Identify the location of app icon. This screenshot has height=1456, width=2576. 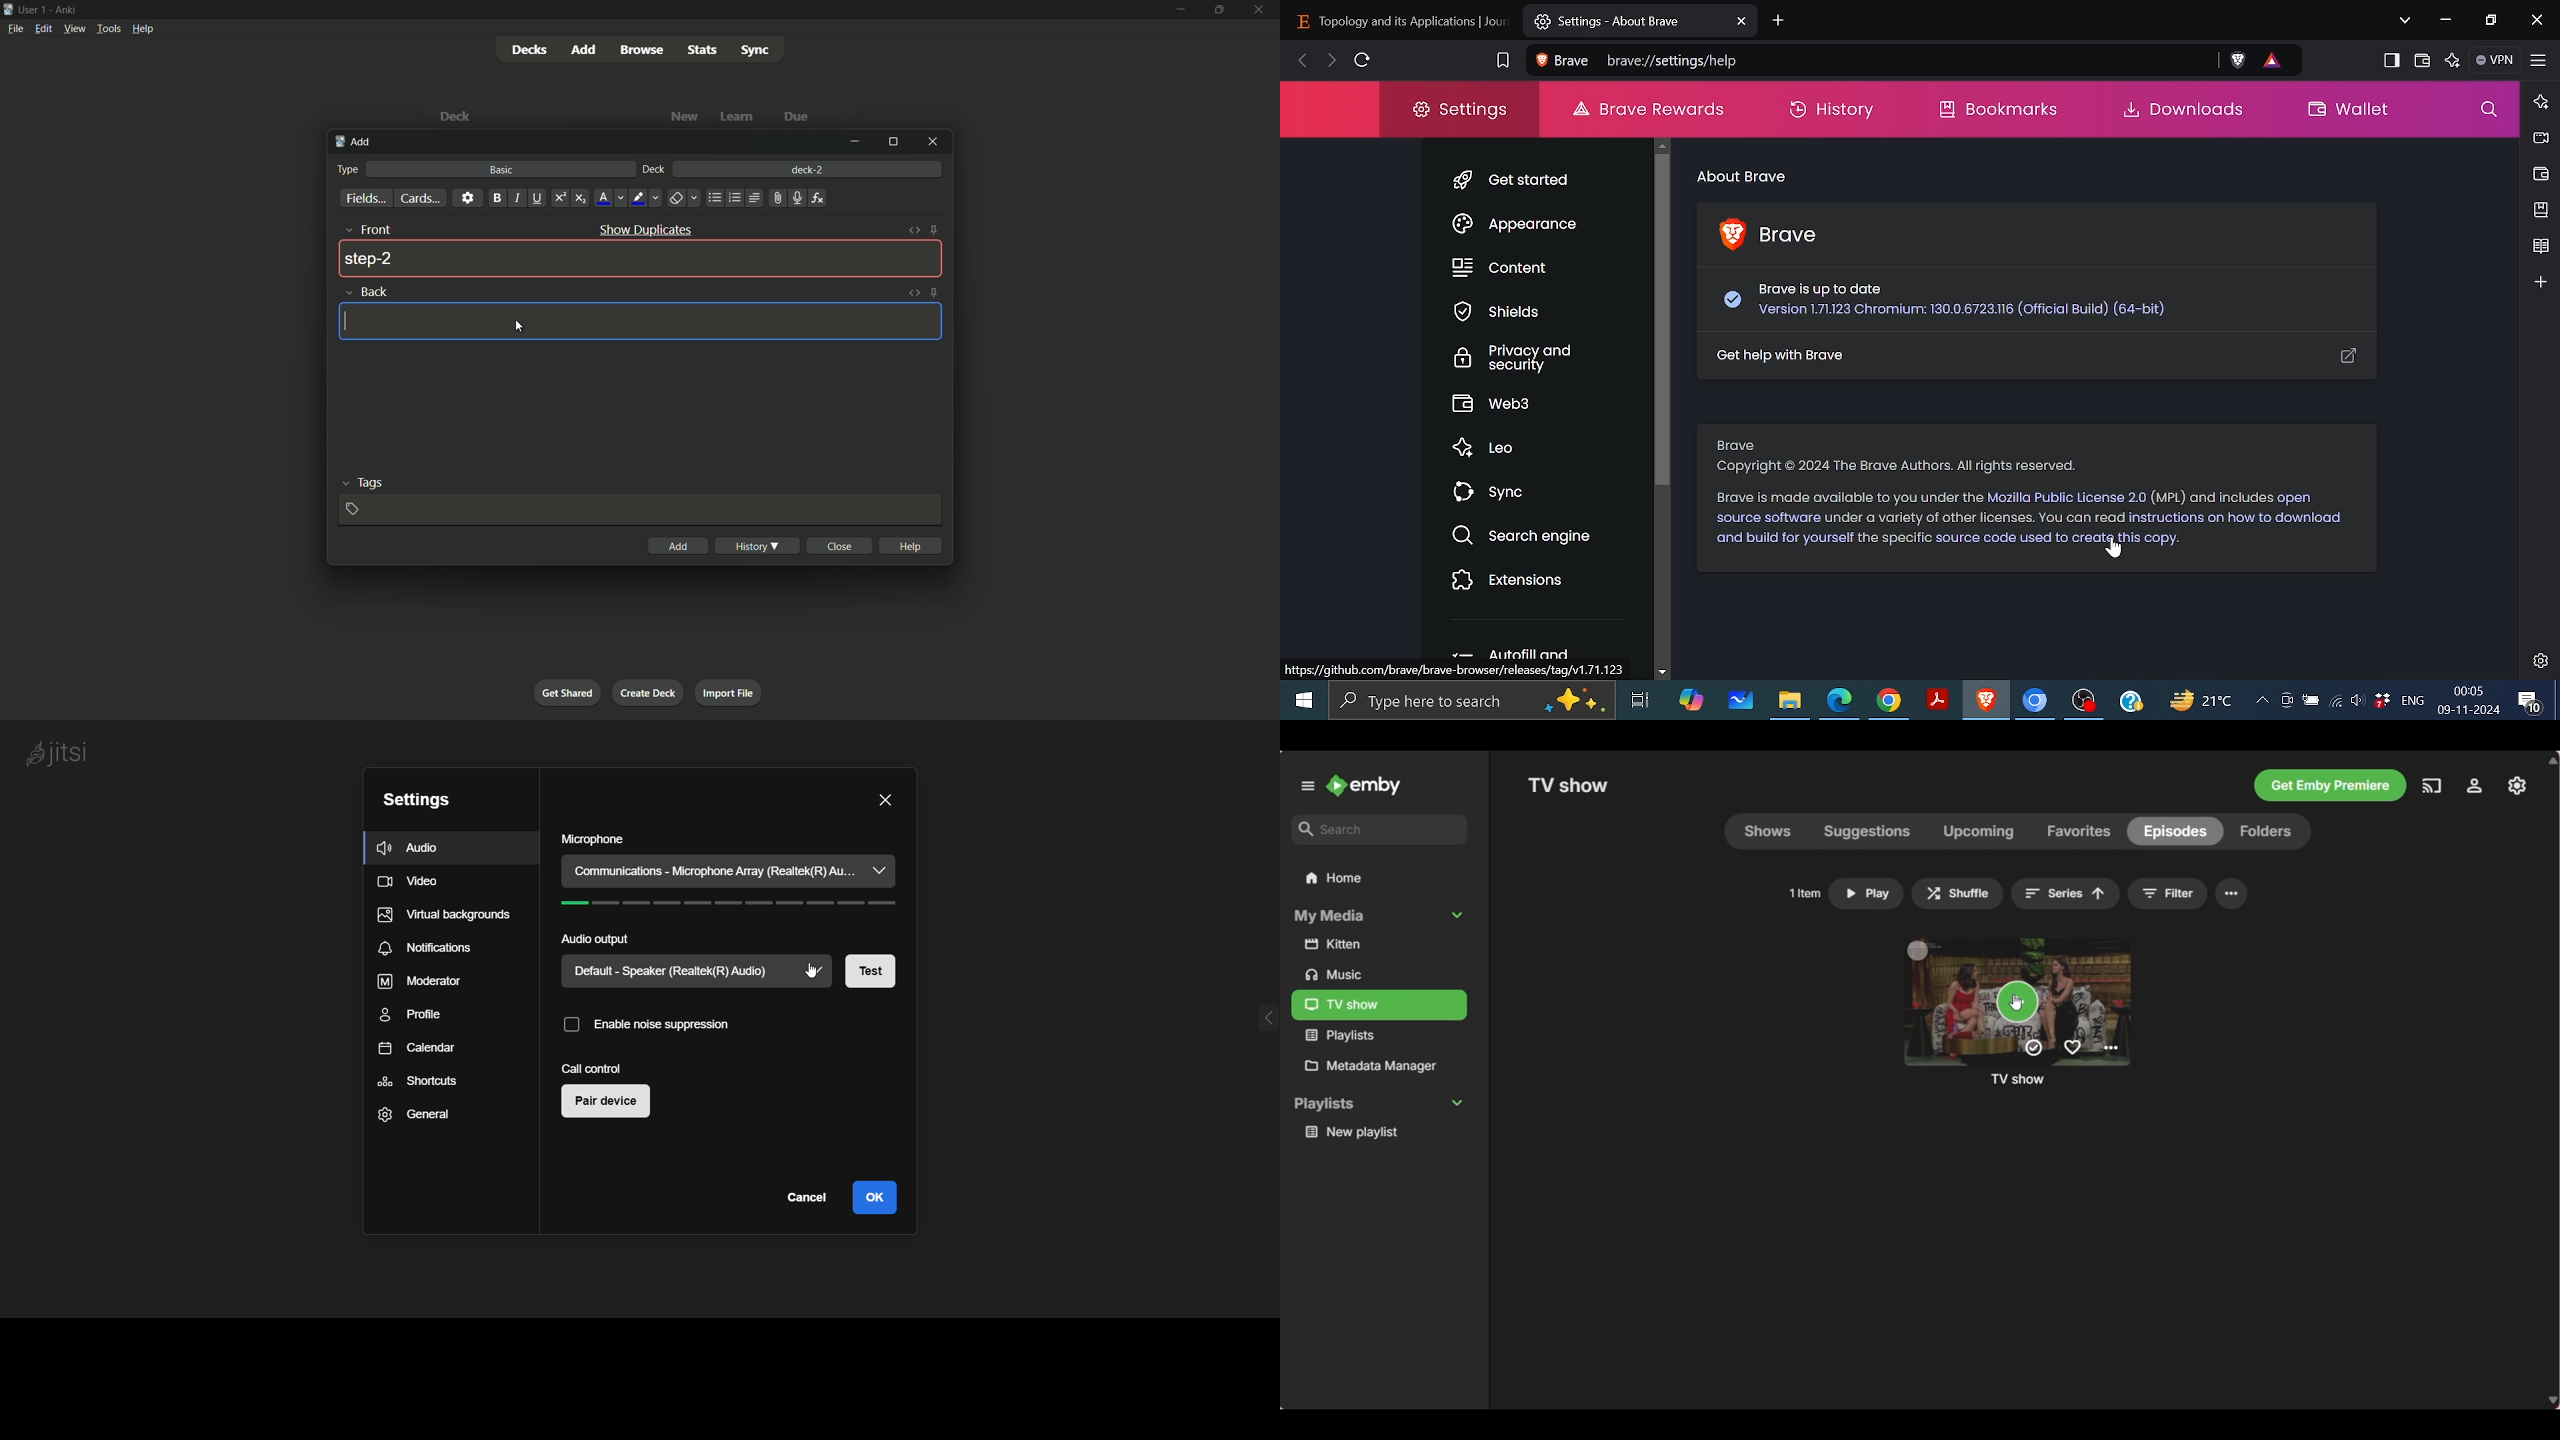
(7, 10).